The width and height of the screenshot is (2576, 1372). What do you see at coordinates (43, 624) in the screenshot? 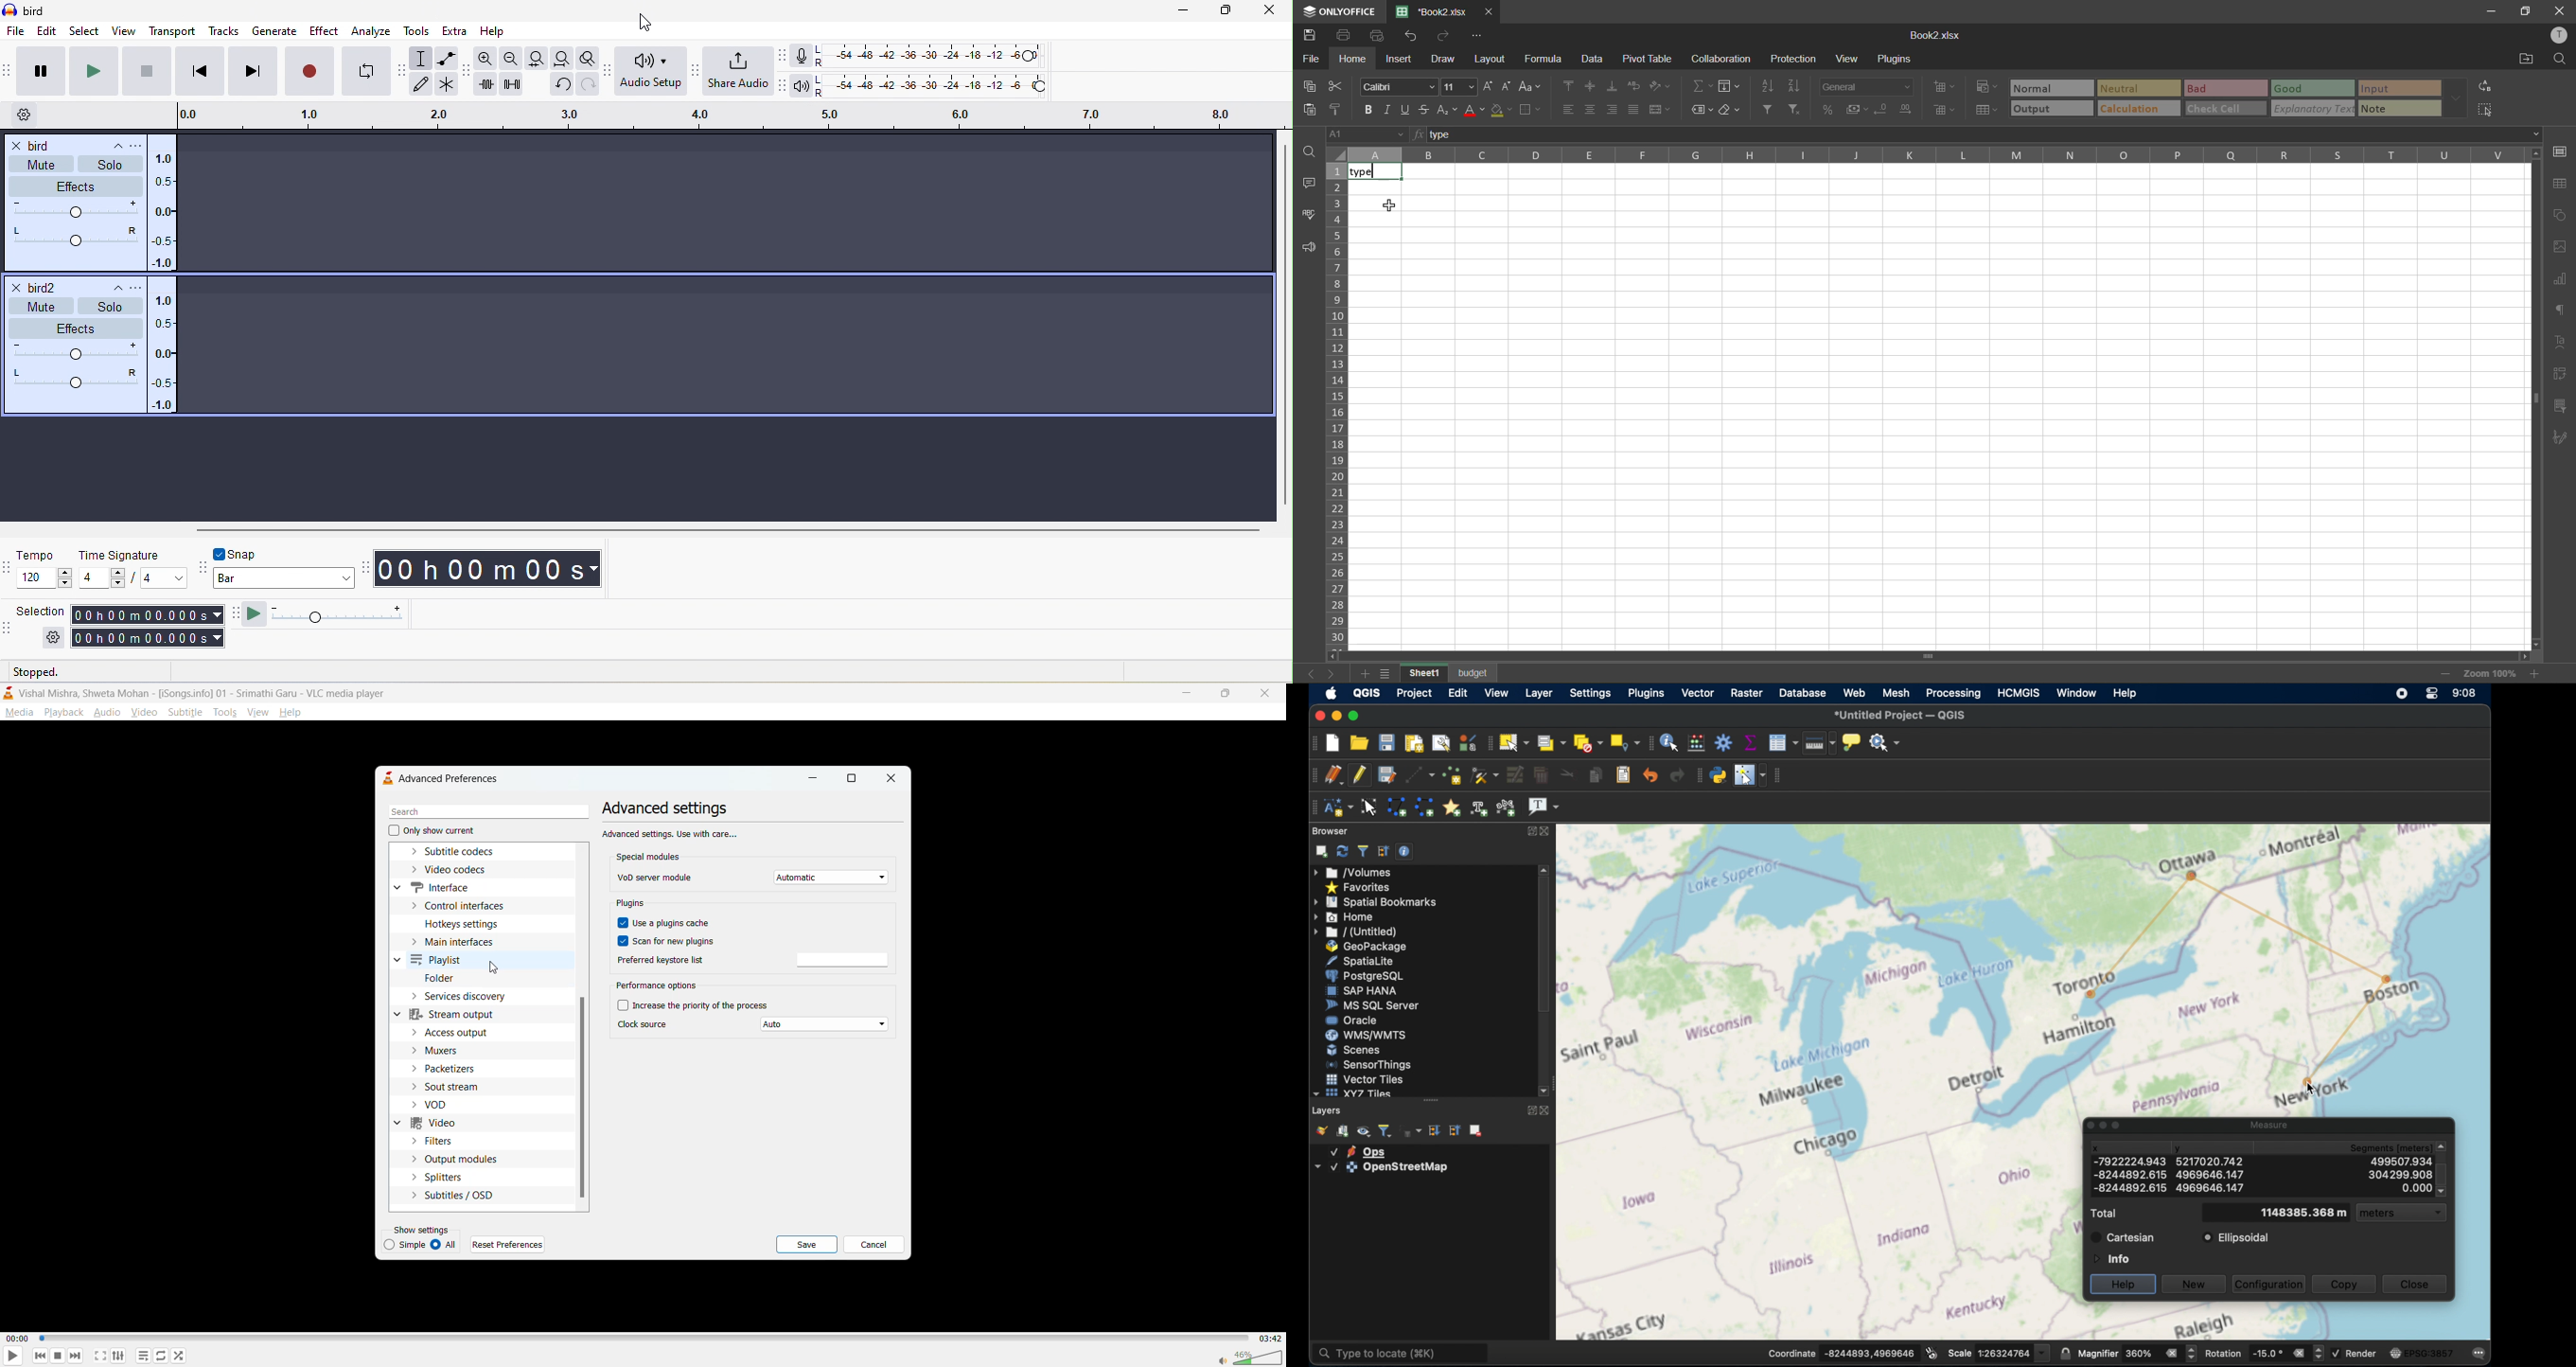
I see `selection` at bounding box center [43, 624].